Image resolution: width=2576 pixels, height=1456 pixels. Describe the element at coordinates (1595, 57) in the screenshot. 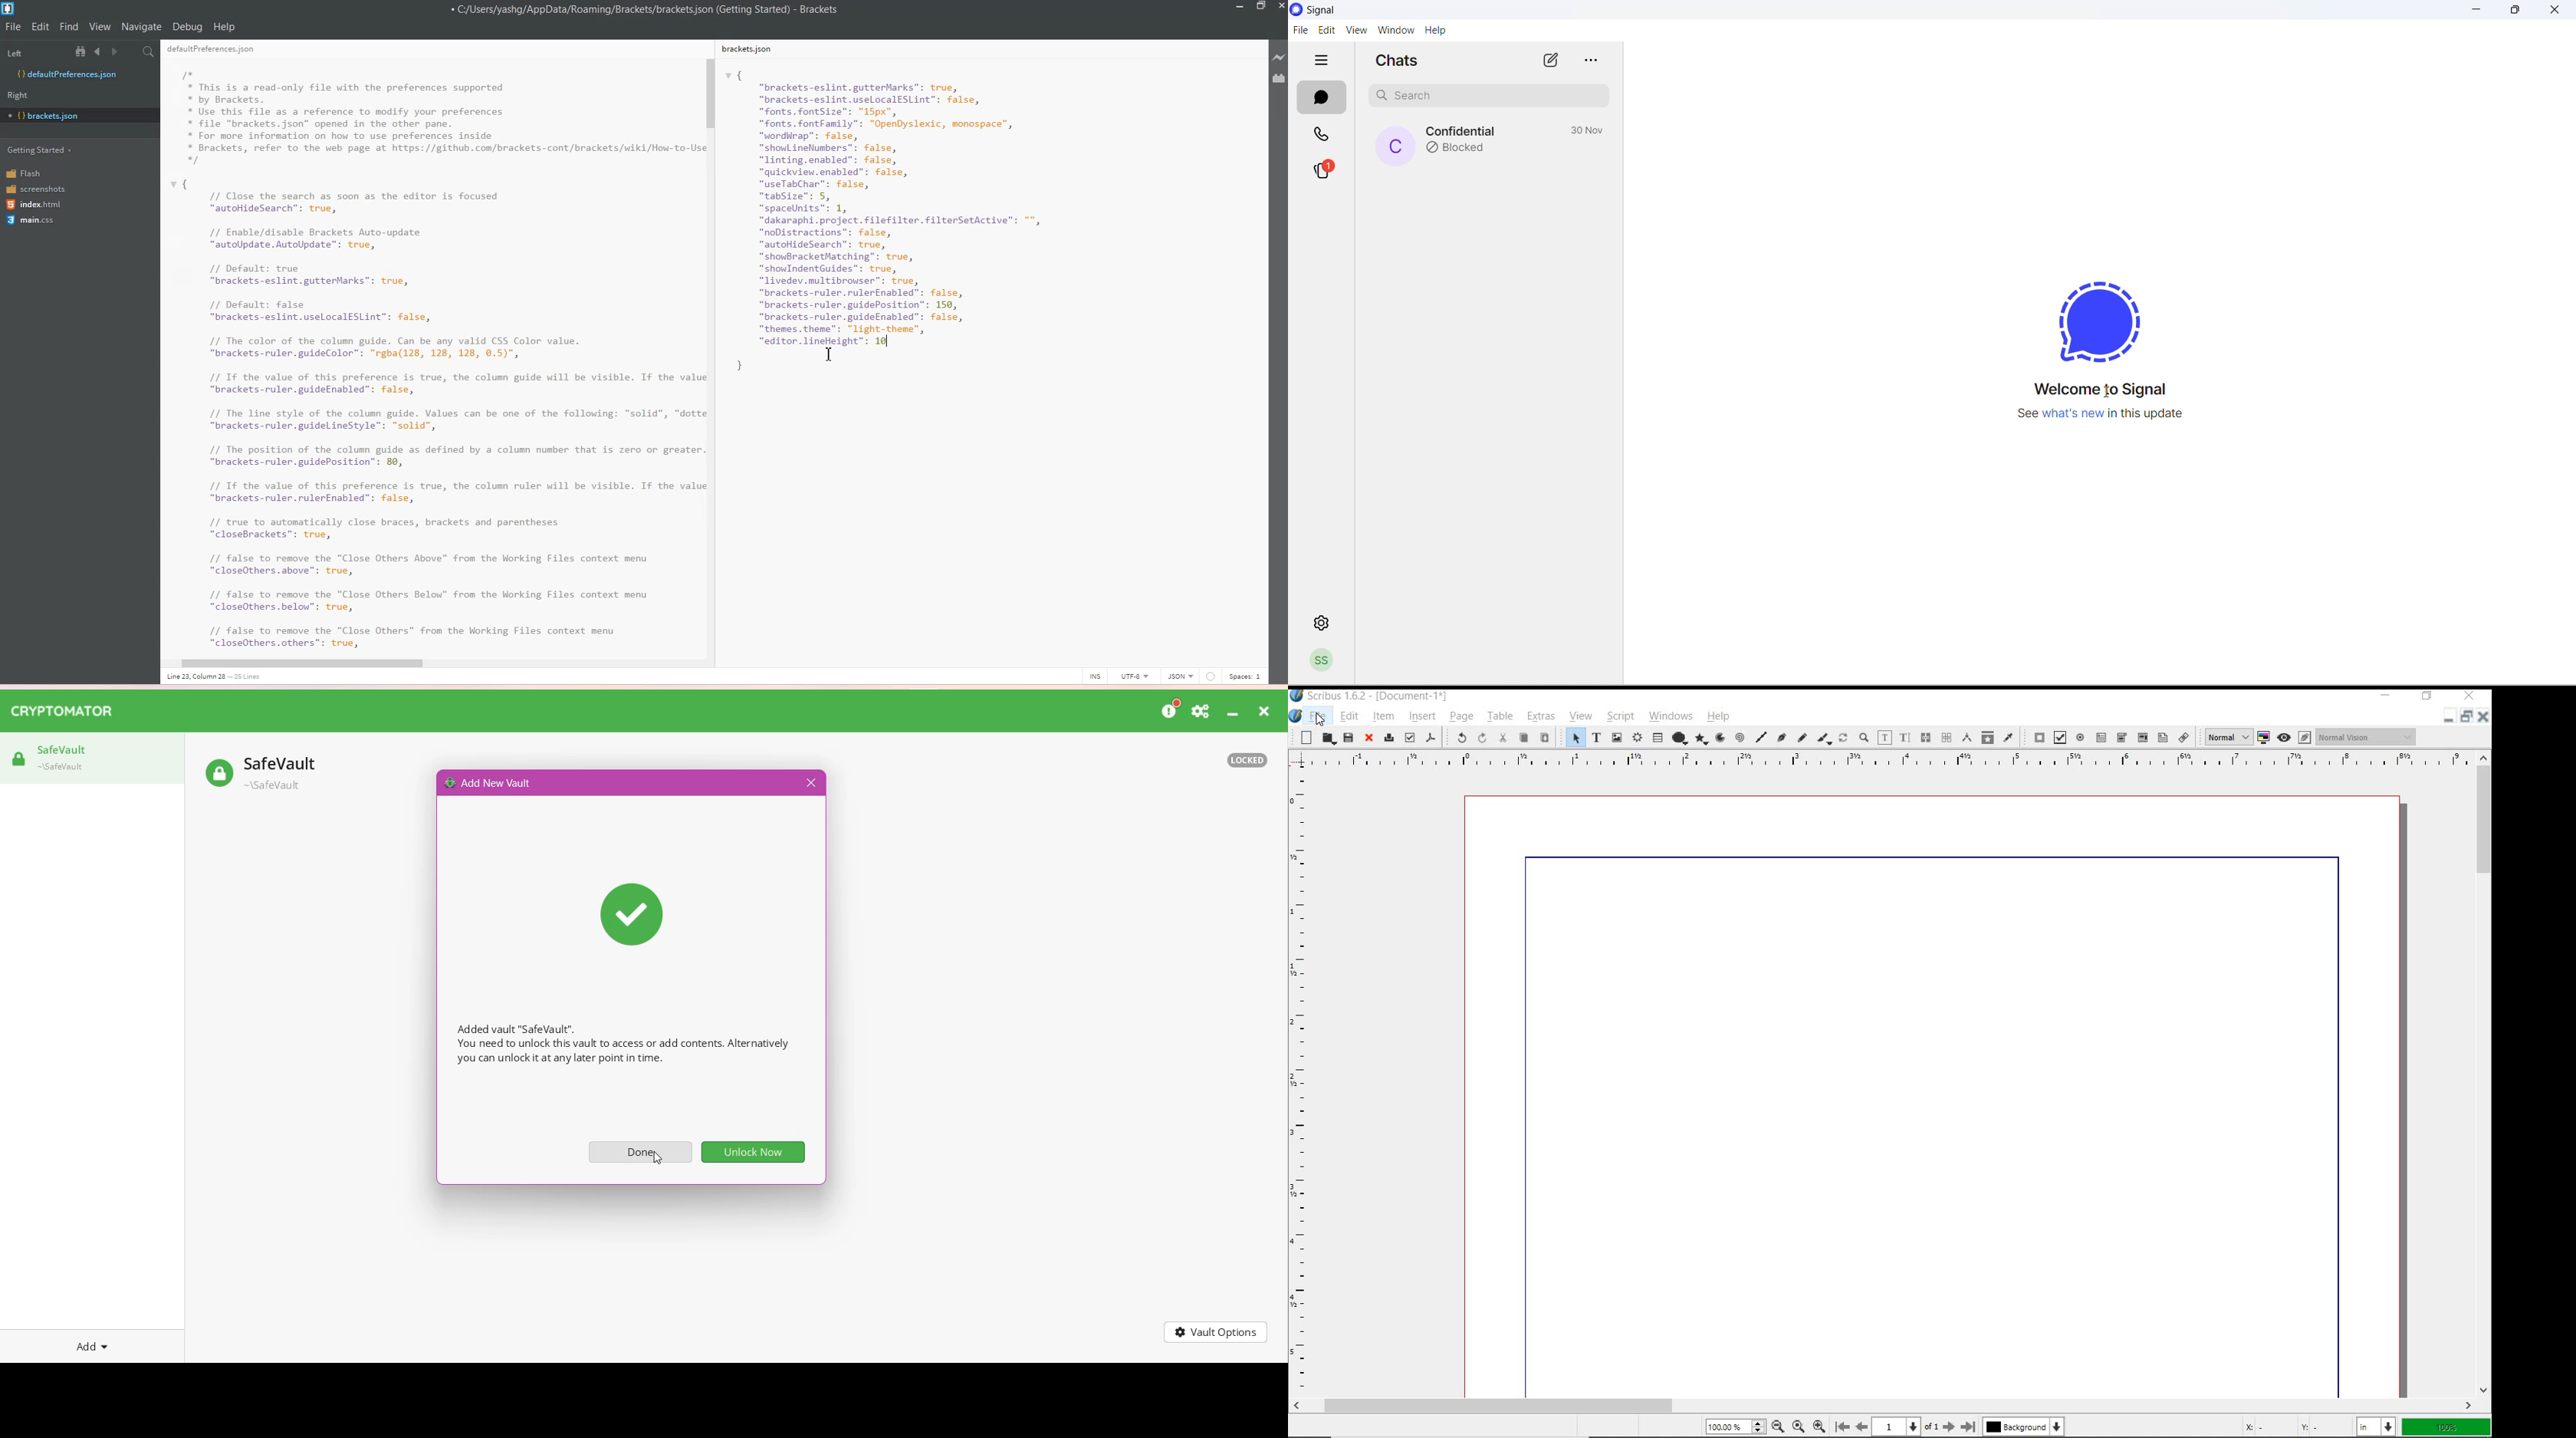

I see `more options` at that location.